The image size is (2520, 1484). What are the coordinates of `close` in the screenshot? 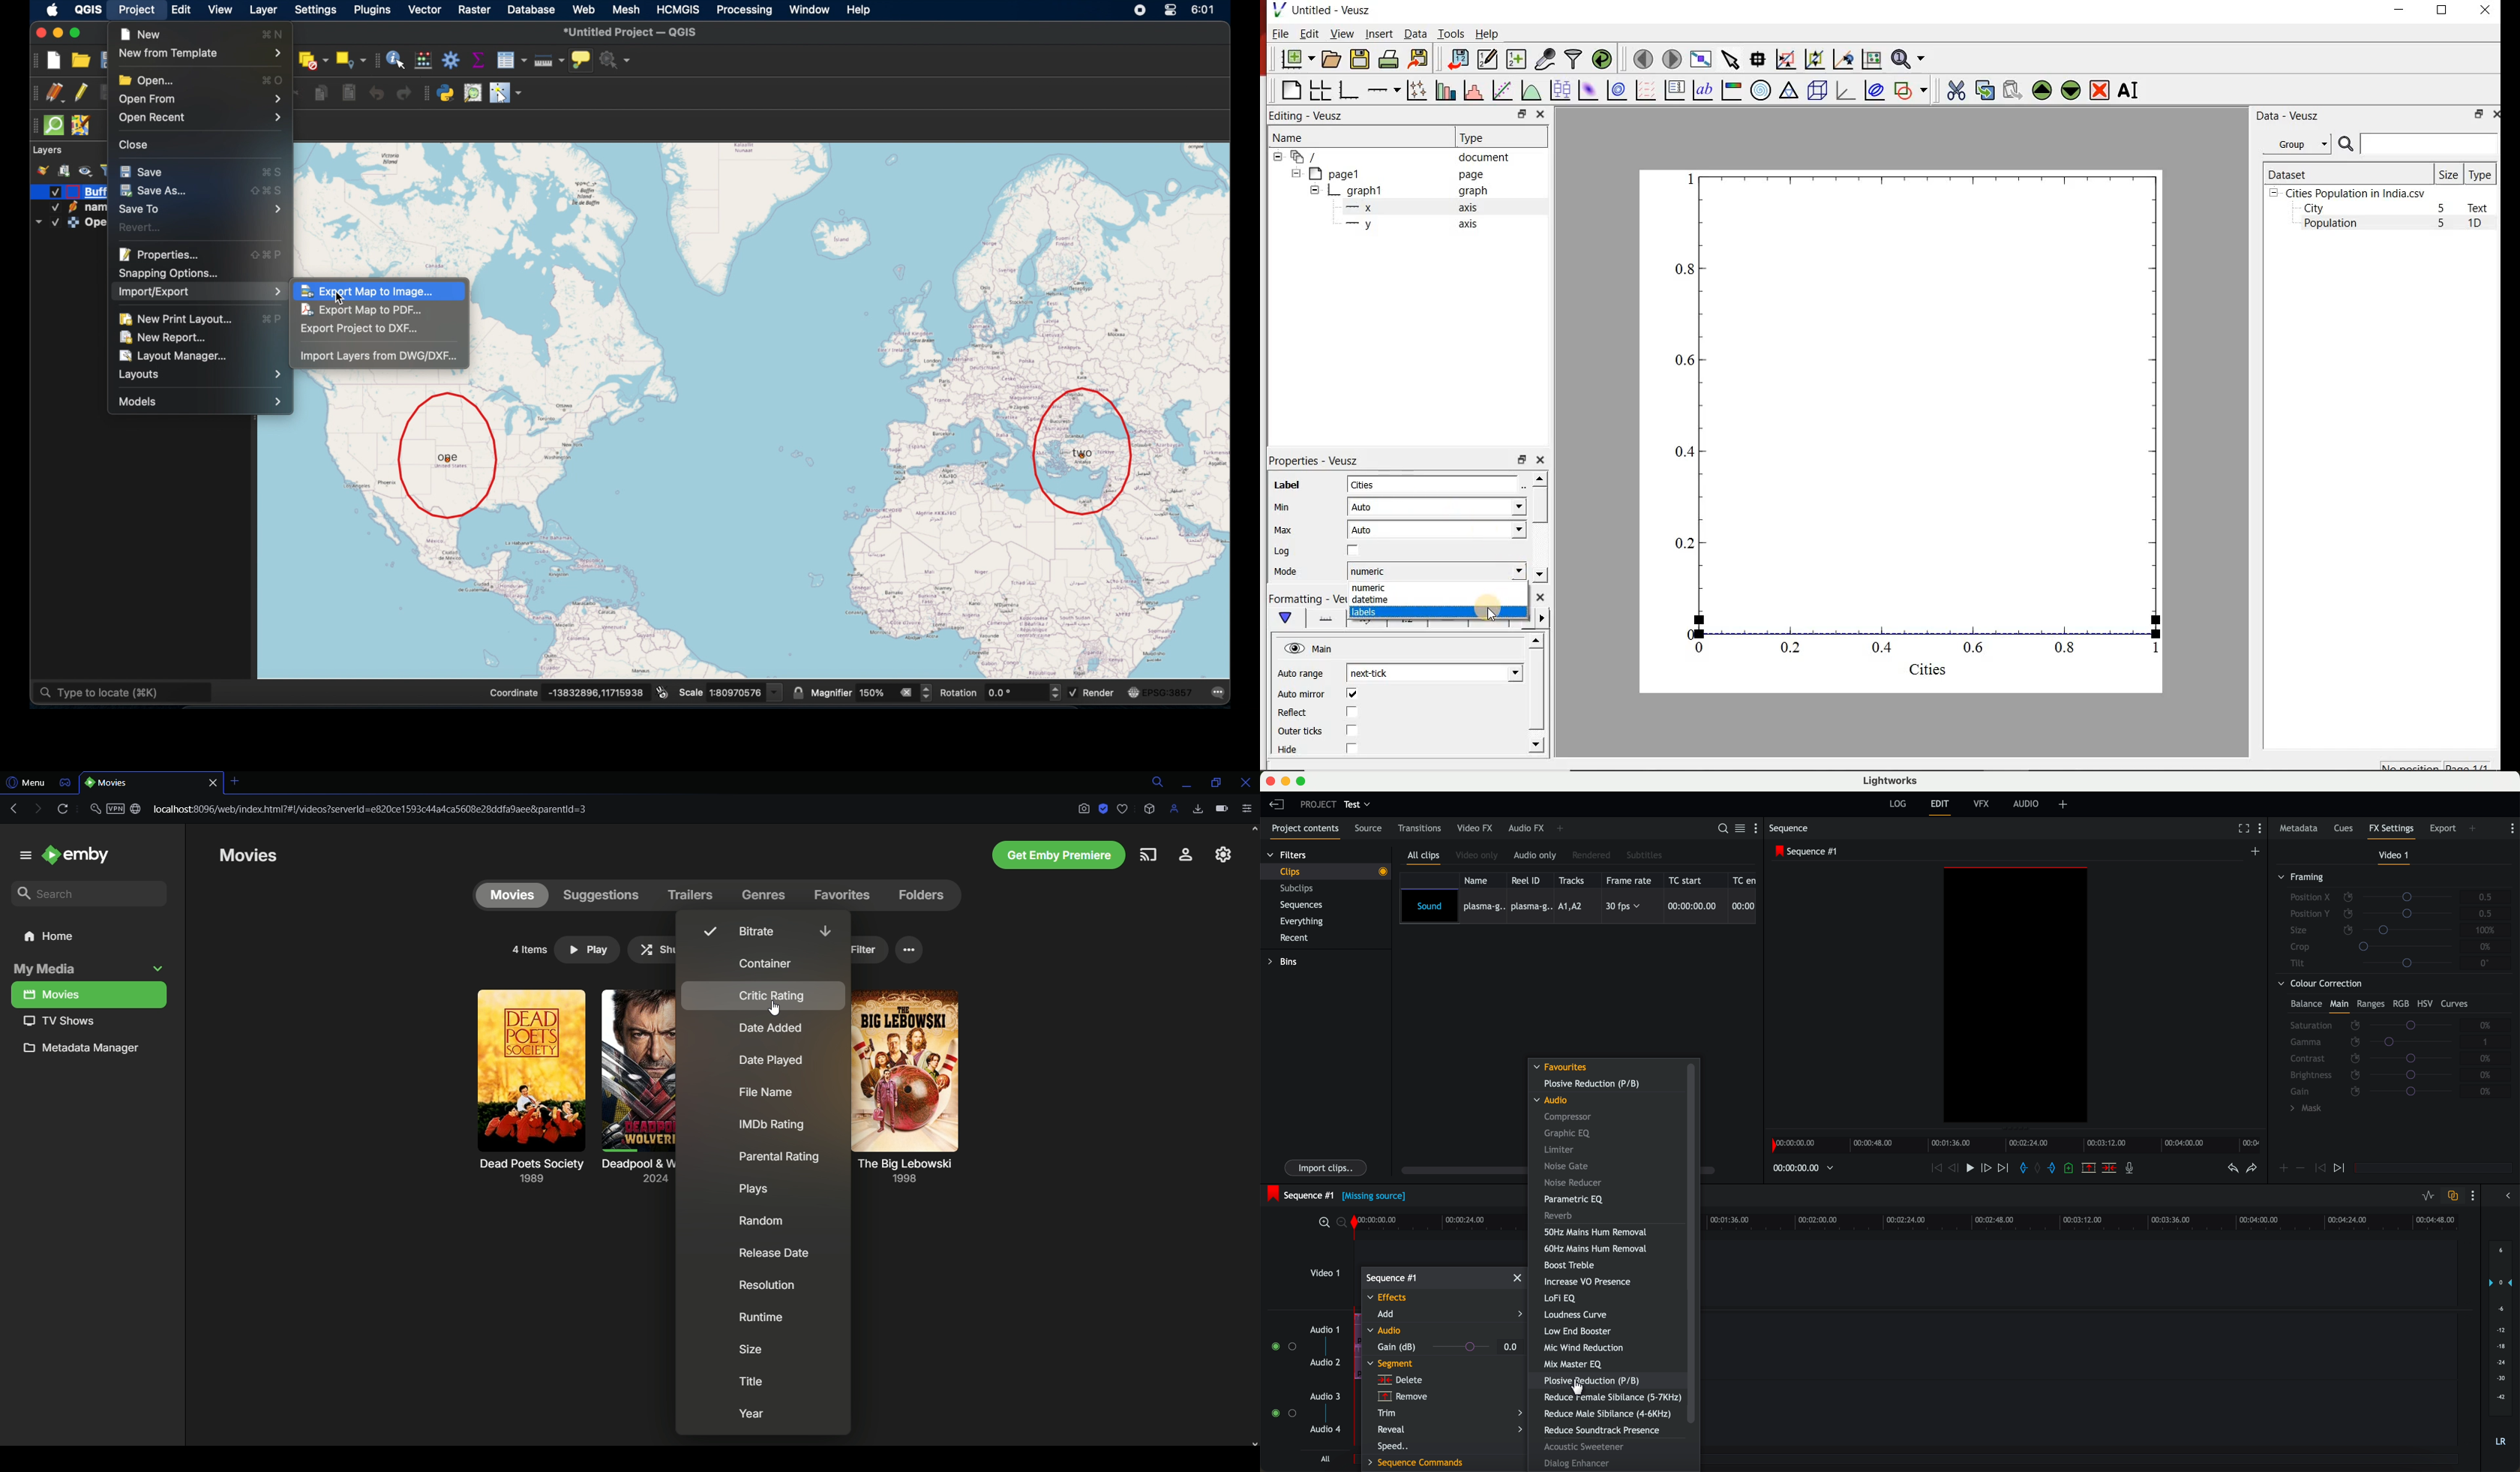 It's located at (2495, 114).